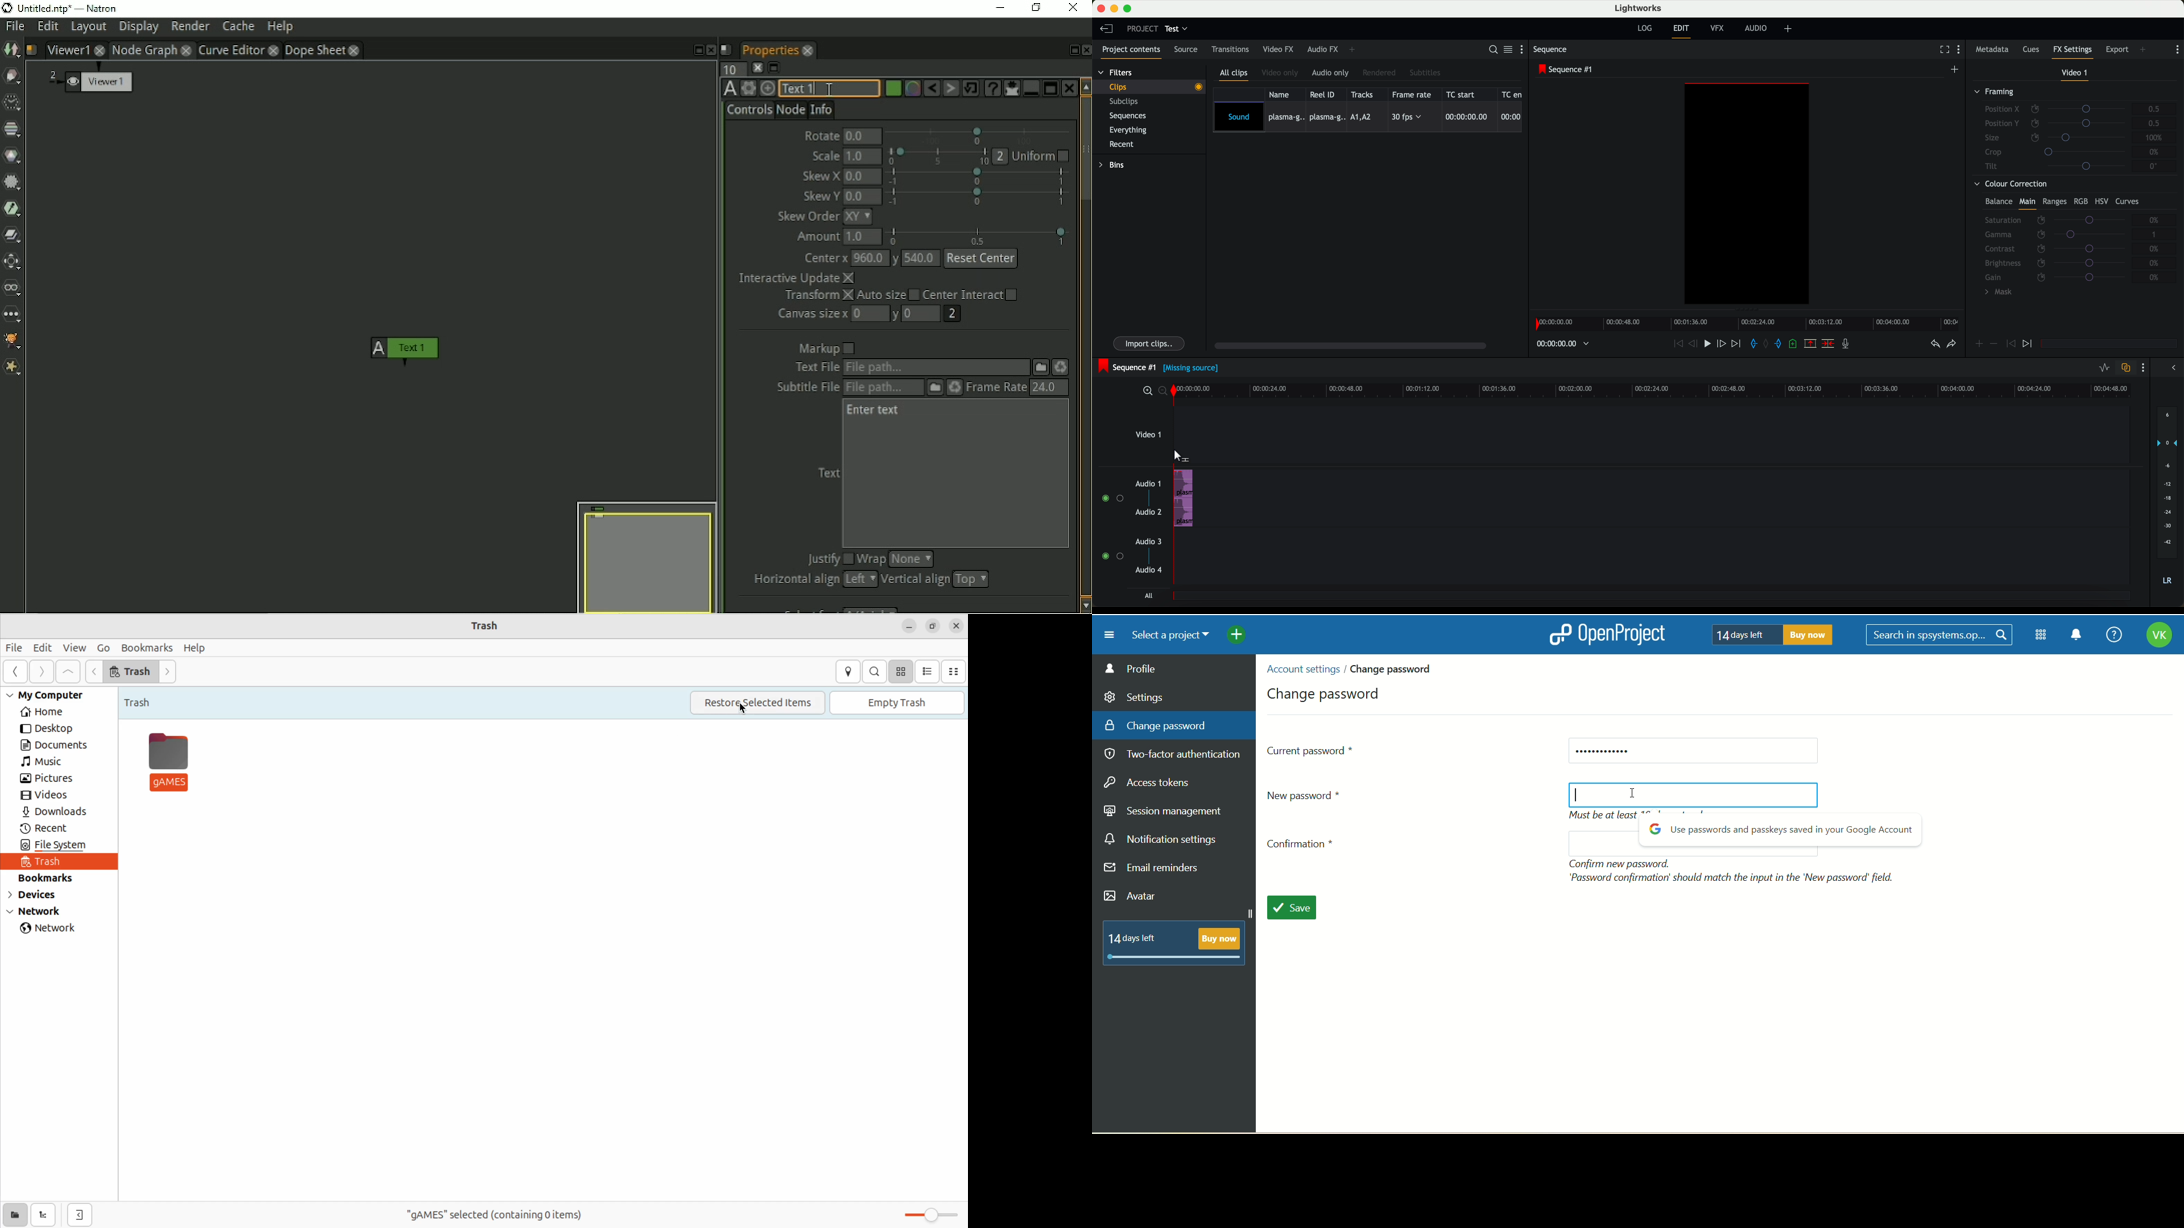  What do you see at coordinates (1164, 810) in the screenshot?
I see `session management` at bounding box center [1164, 810].